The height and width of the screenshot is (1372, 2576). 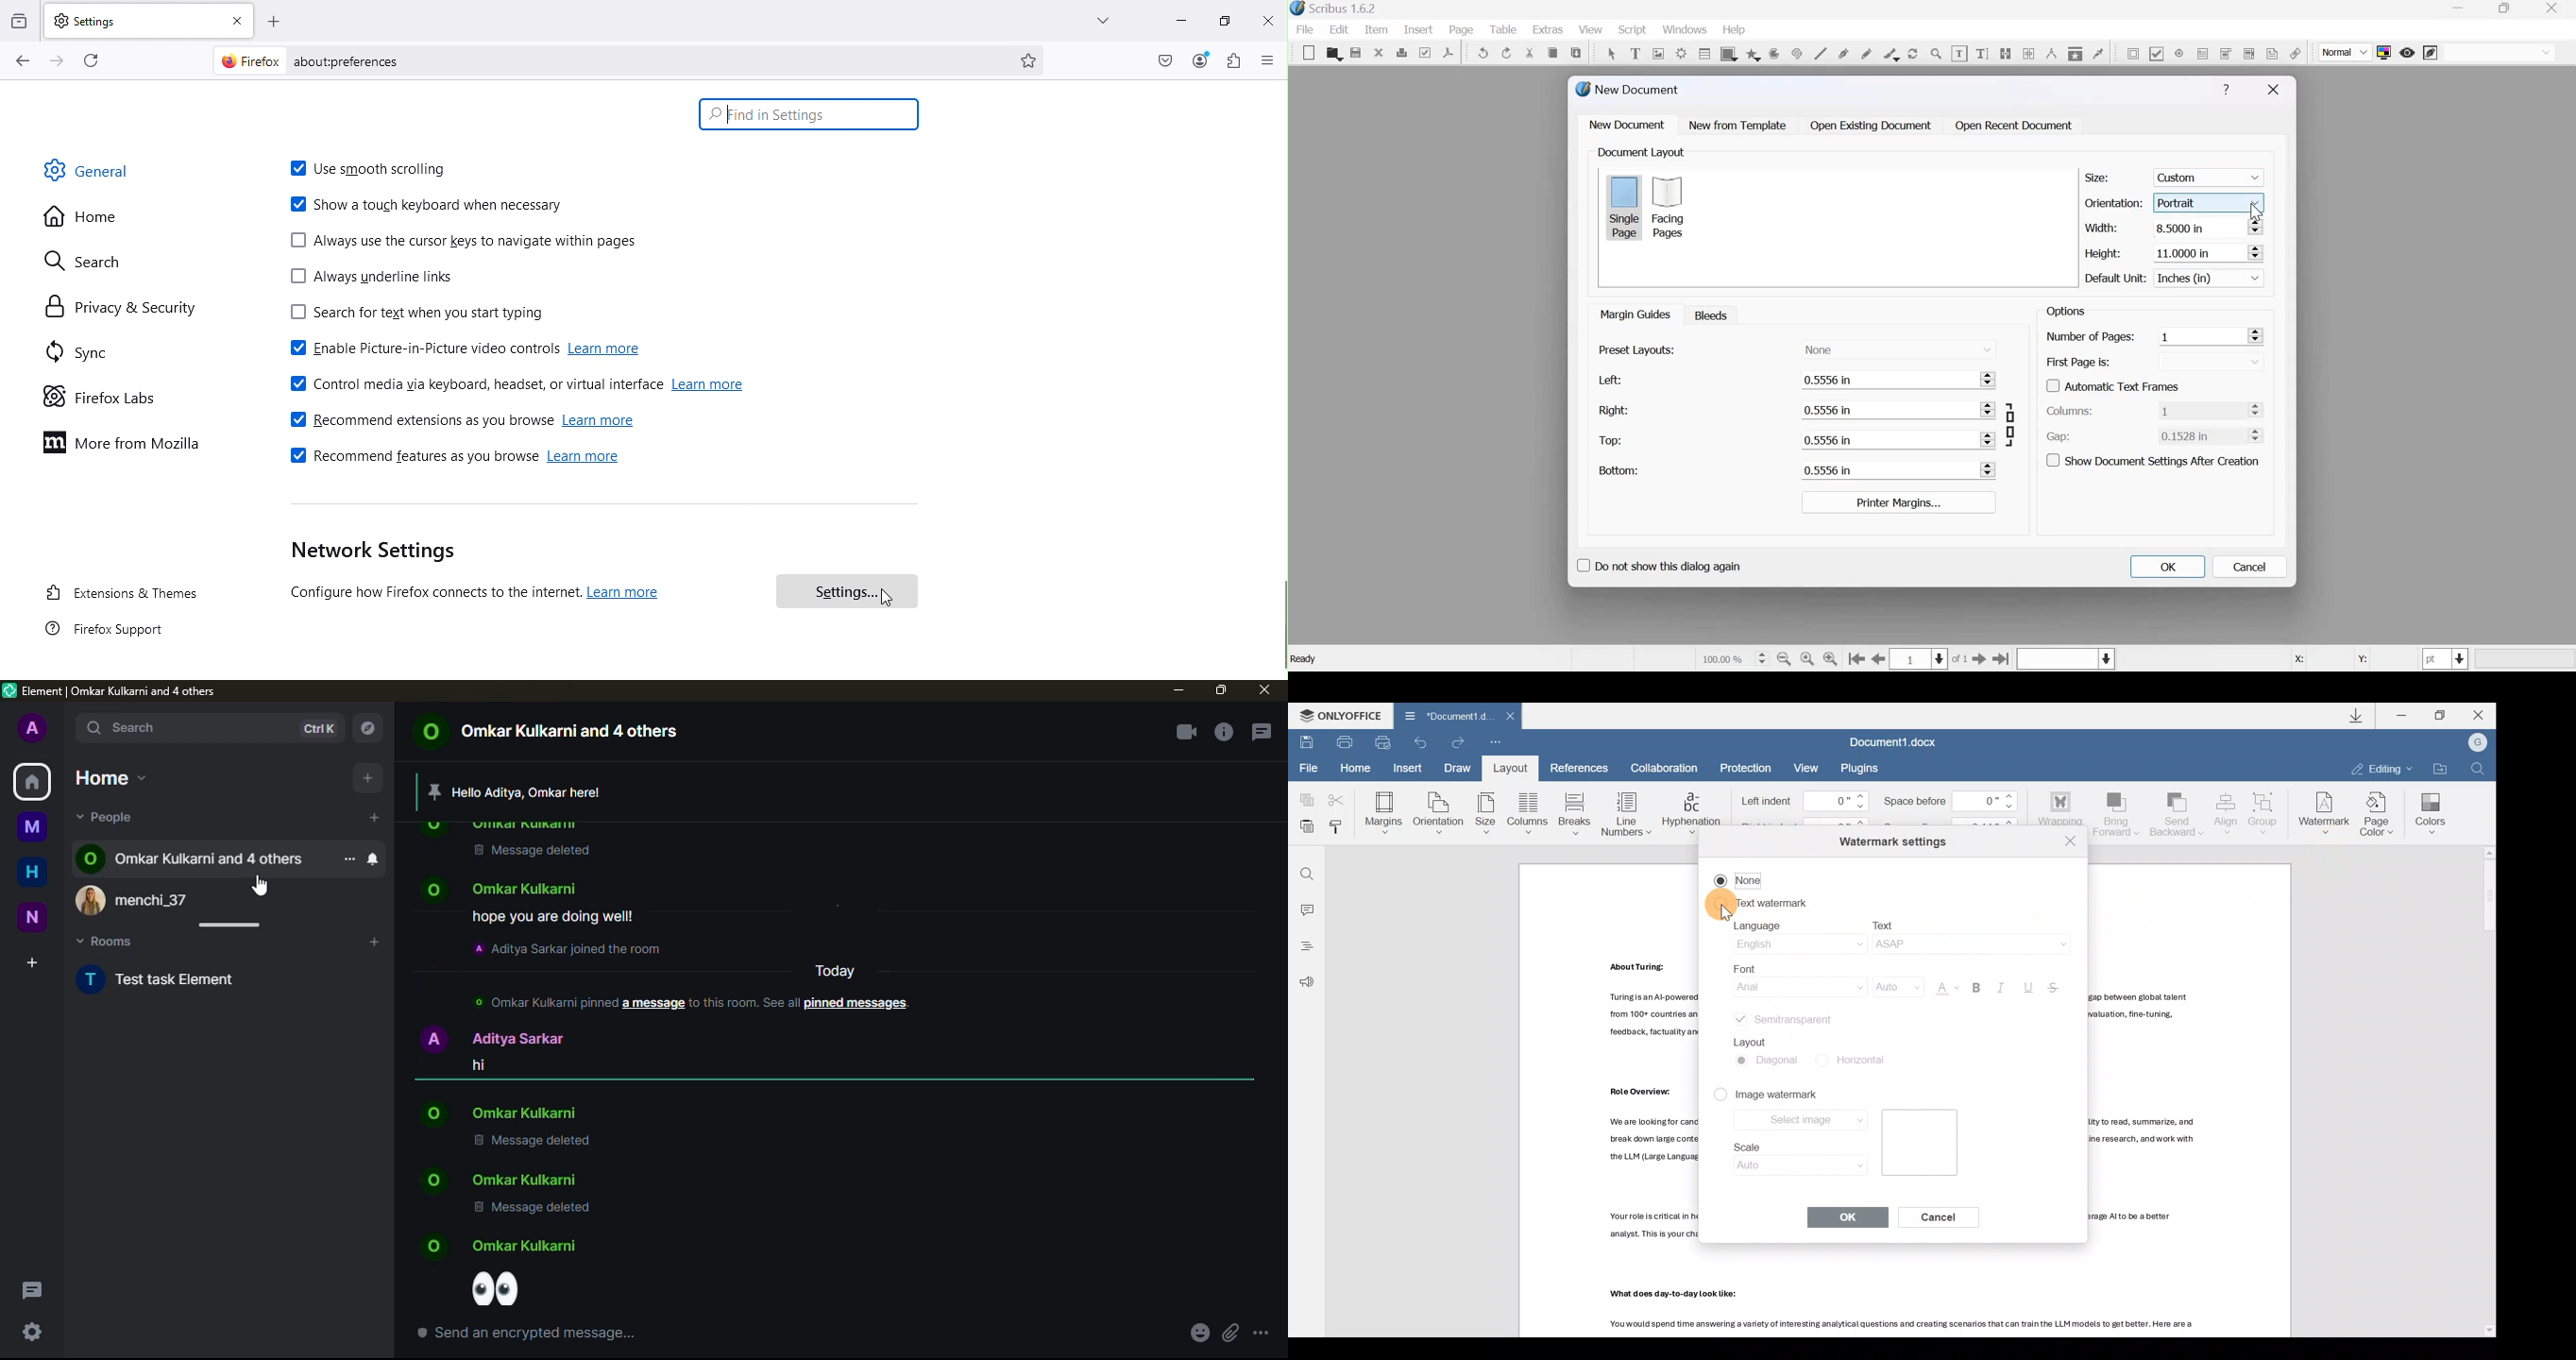 I want to click on close, so click(x=2555, y=8).